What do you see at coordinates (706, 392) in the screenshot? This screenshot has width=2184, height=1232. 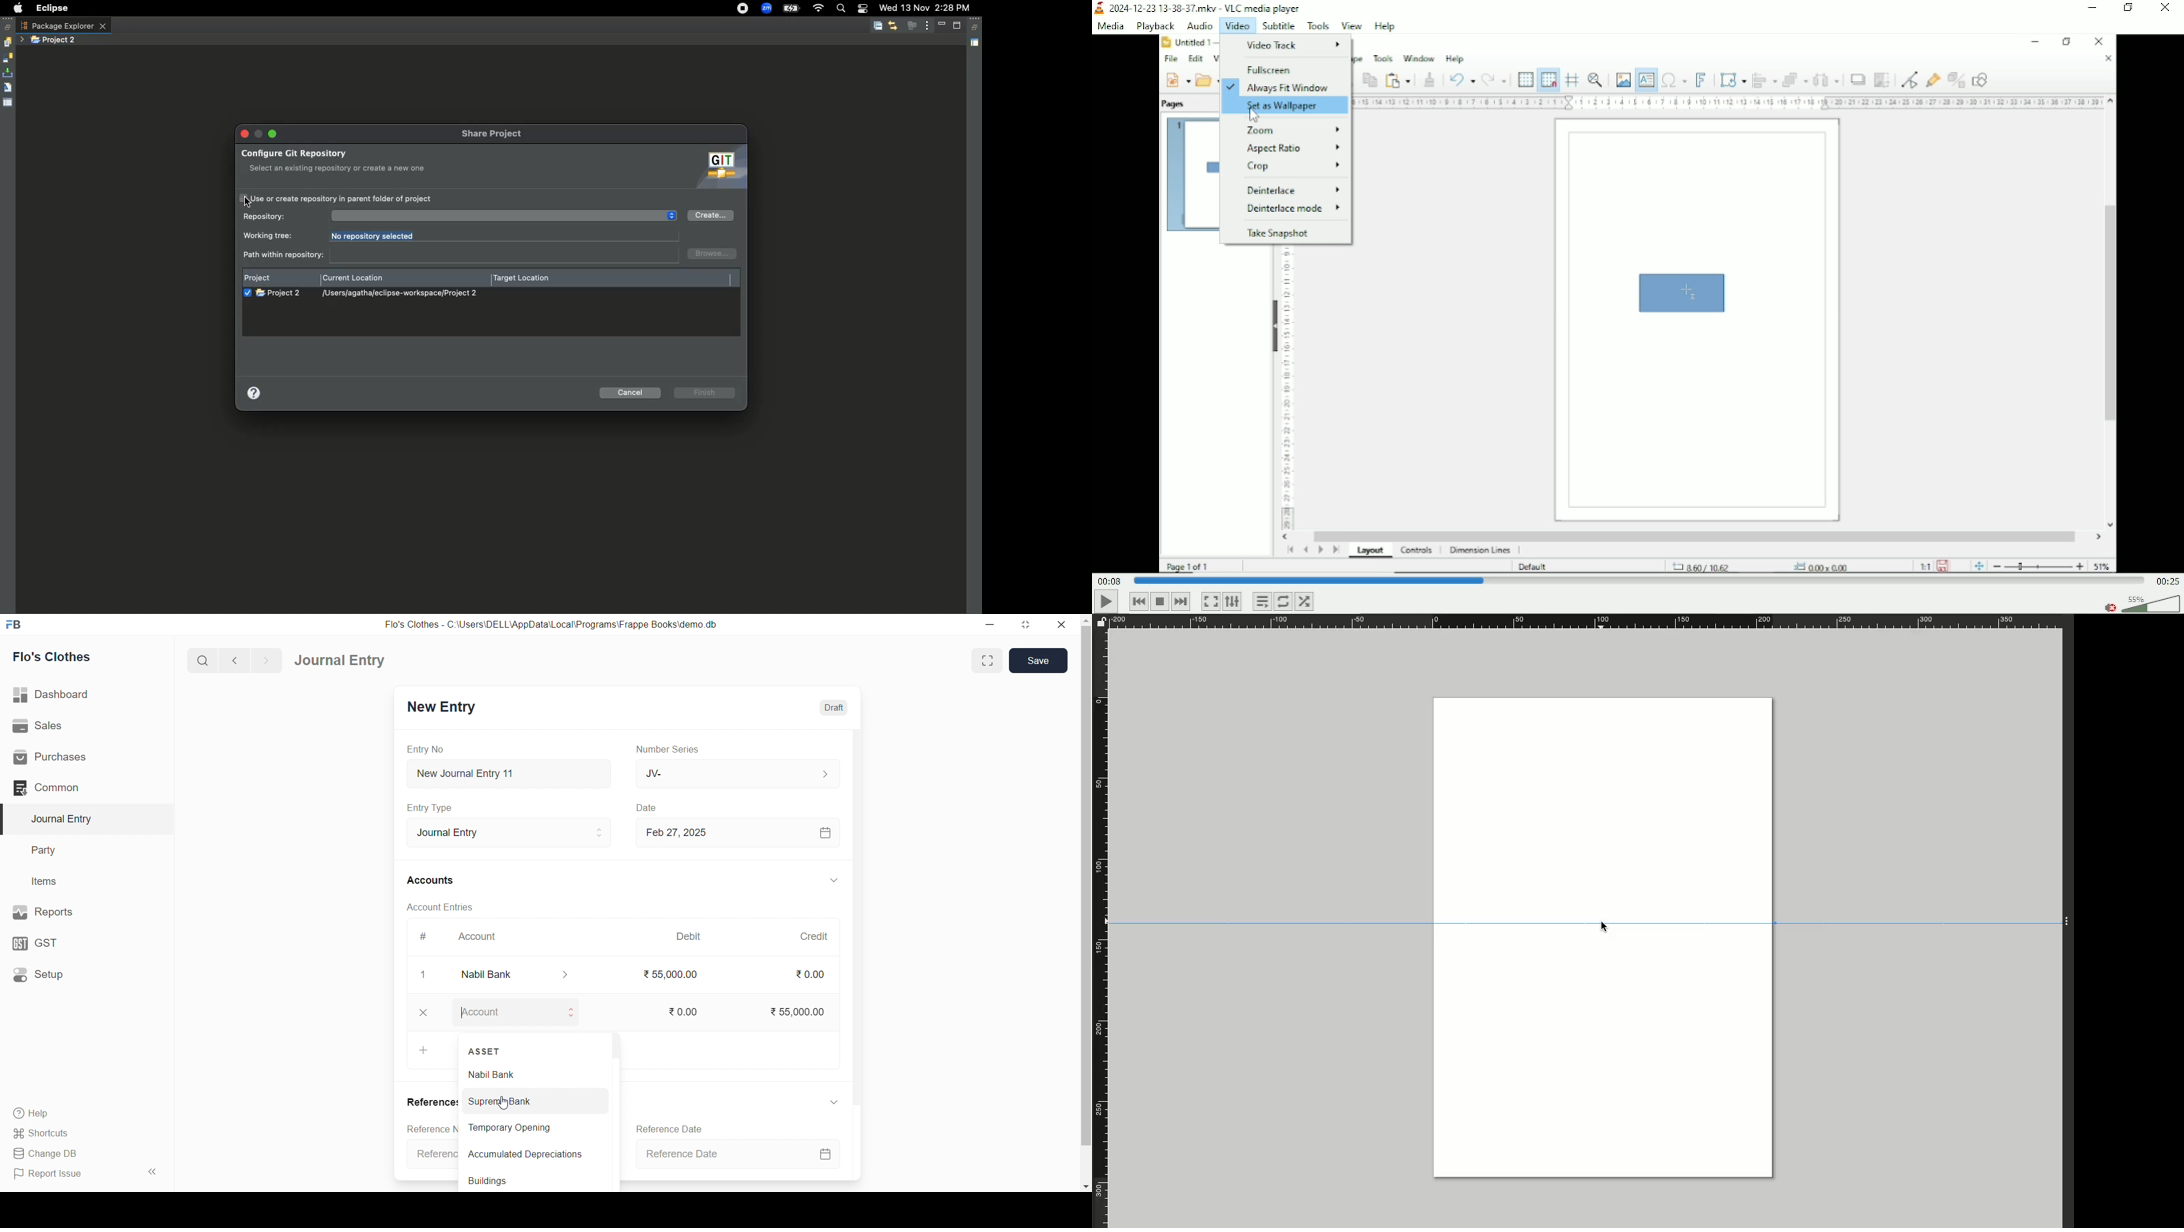 I see `Finish` at bounding box center [706, 392].